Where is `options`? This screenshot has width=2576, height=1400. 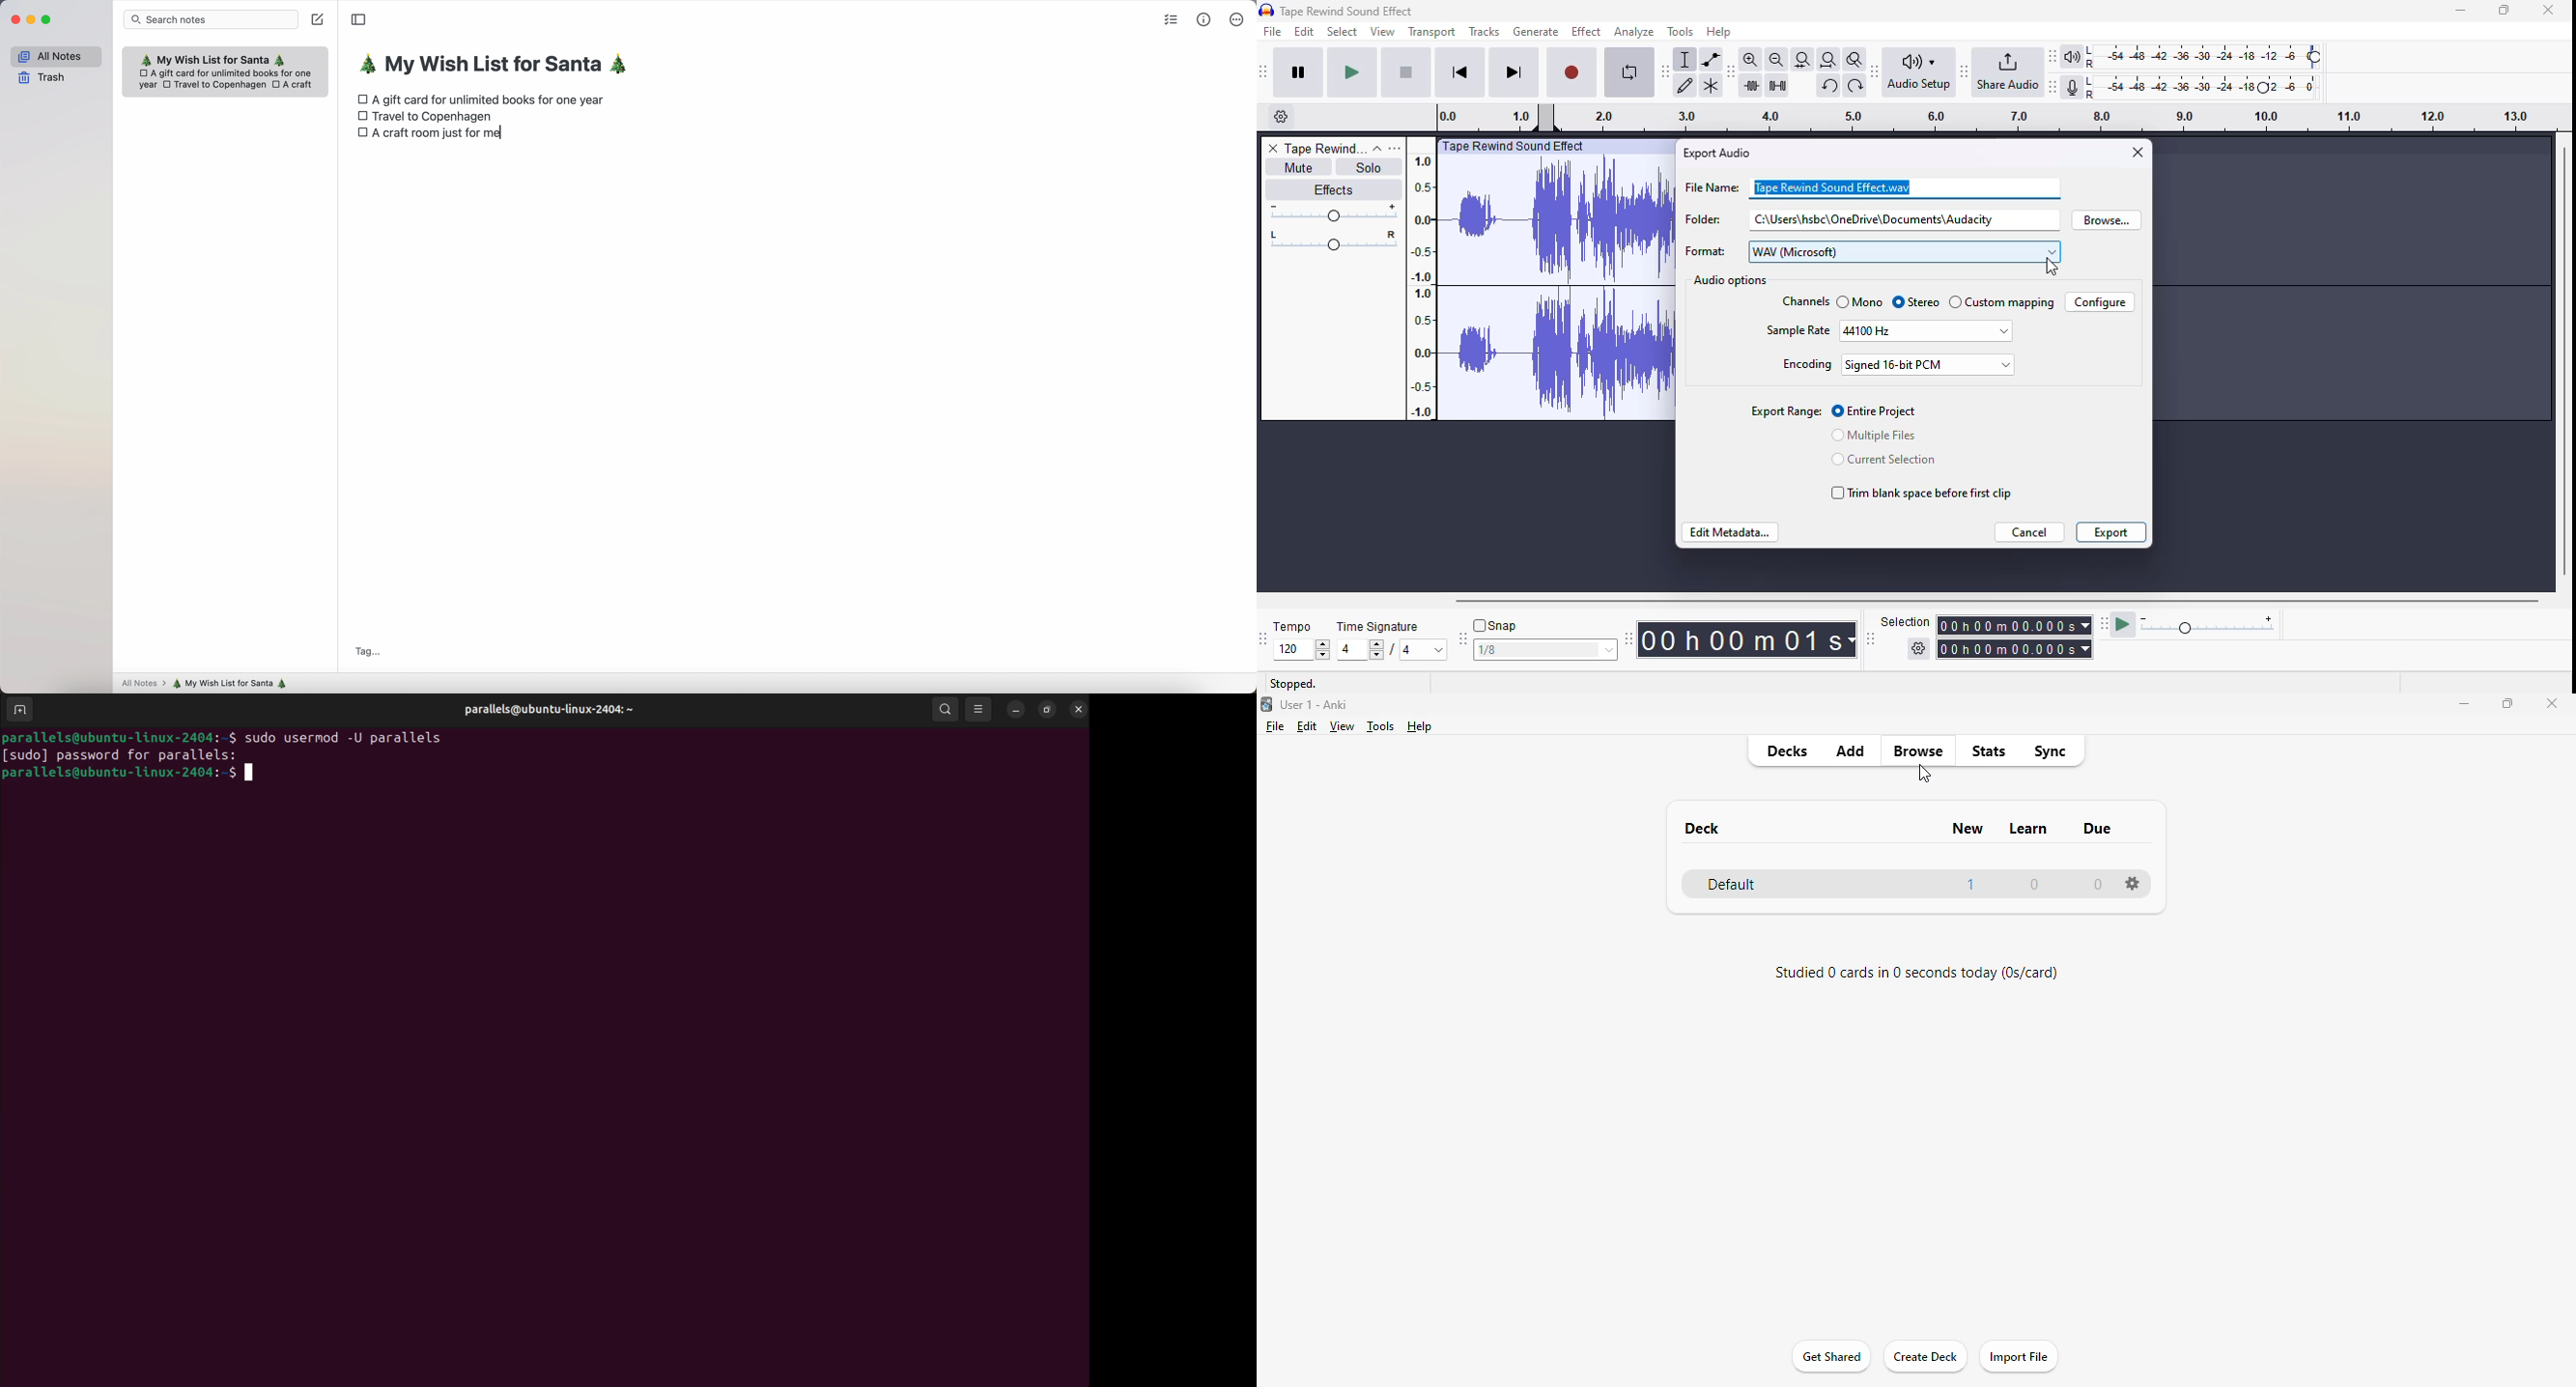 options is located at coordinates (2134, 883).